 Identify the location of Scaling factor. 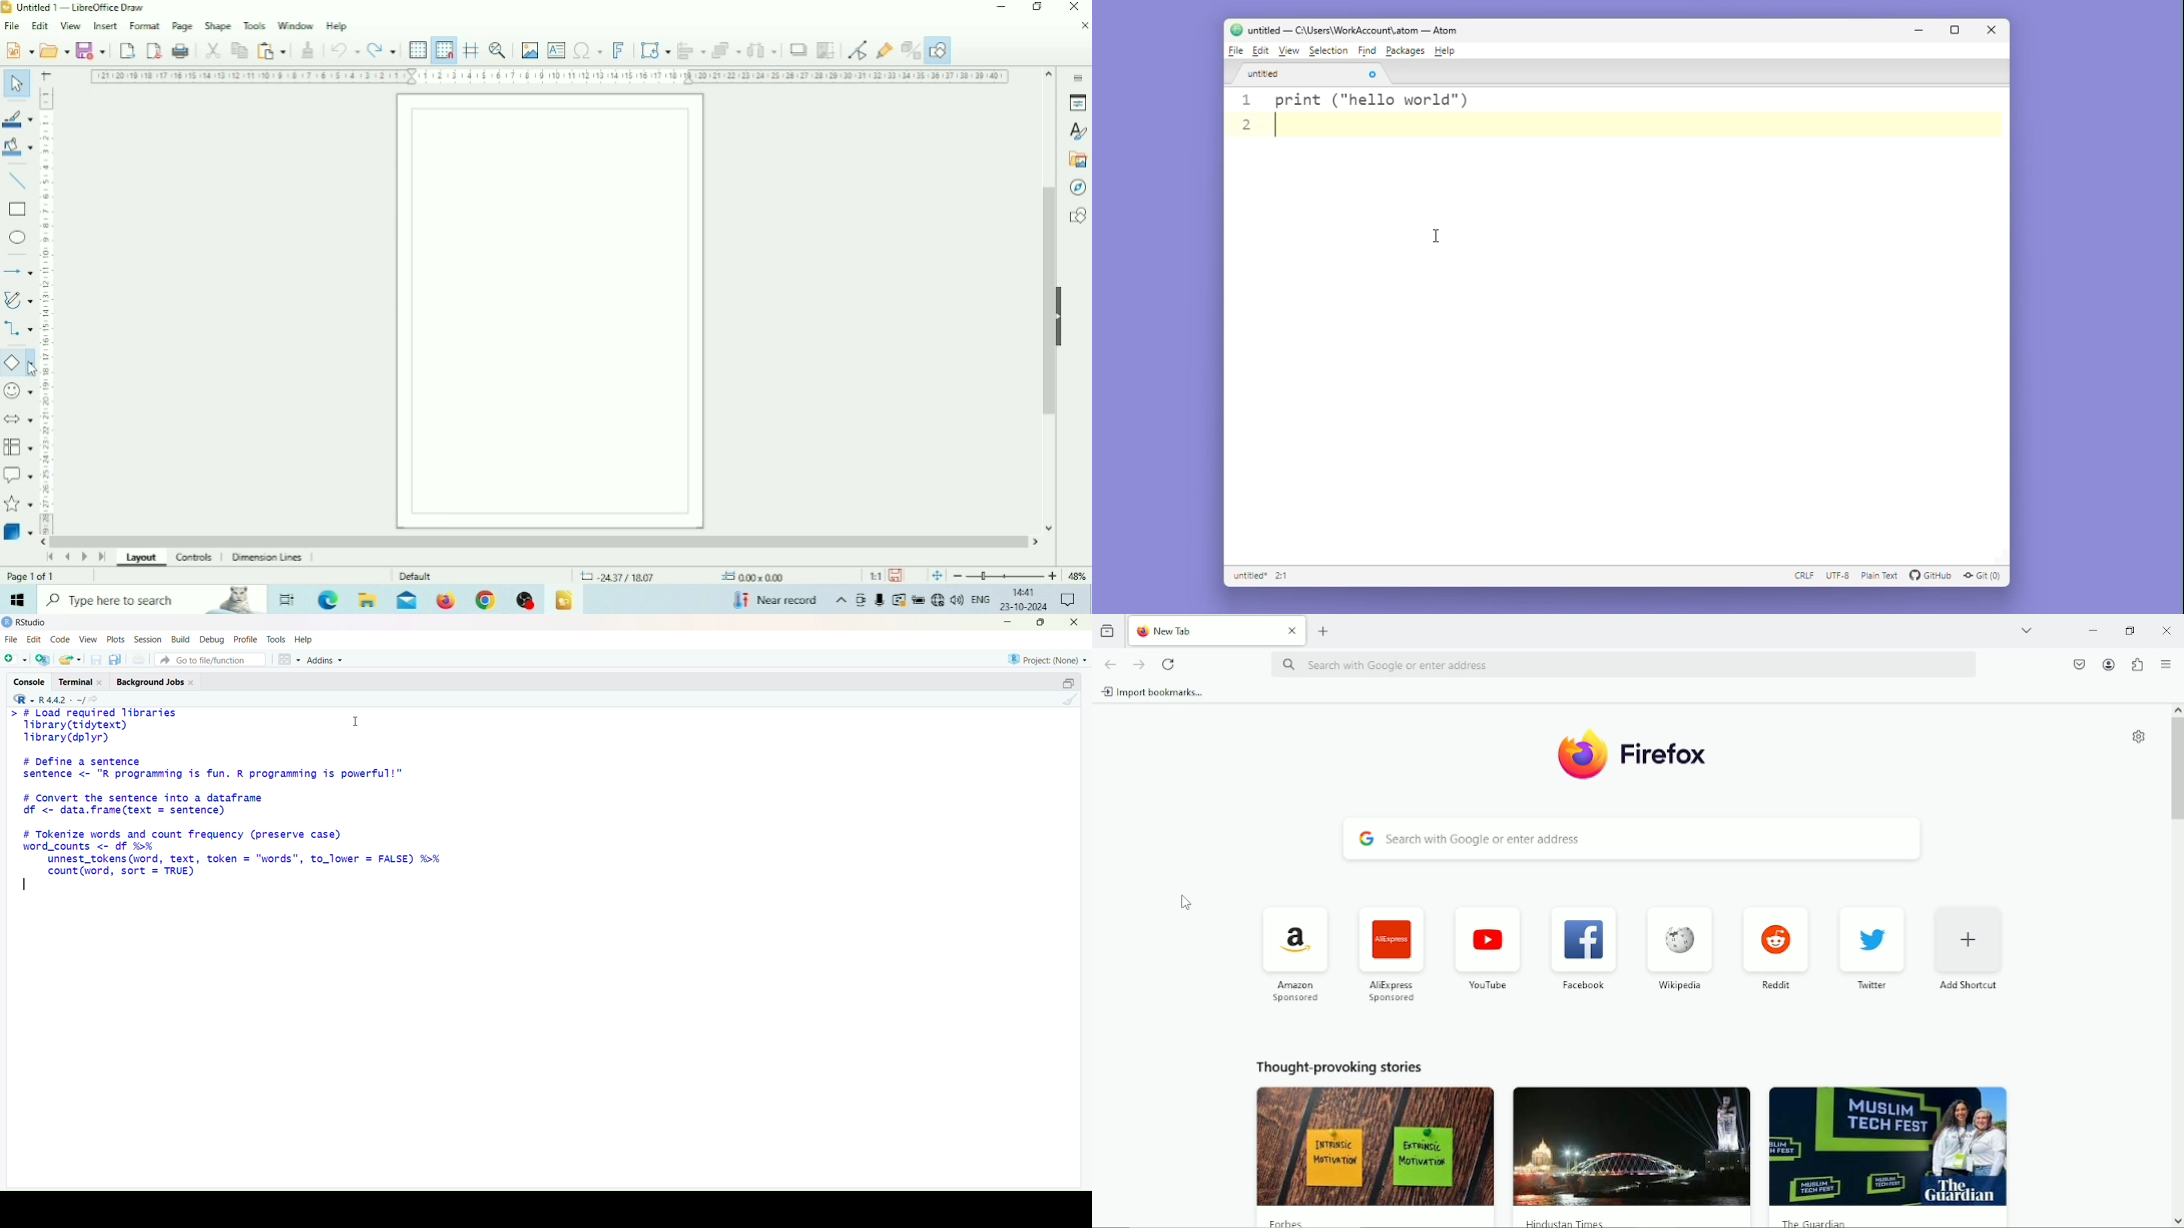
(875, 576).